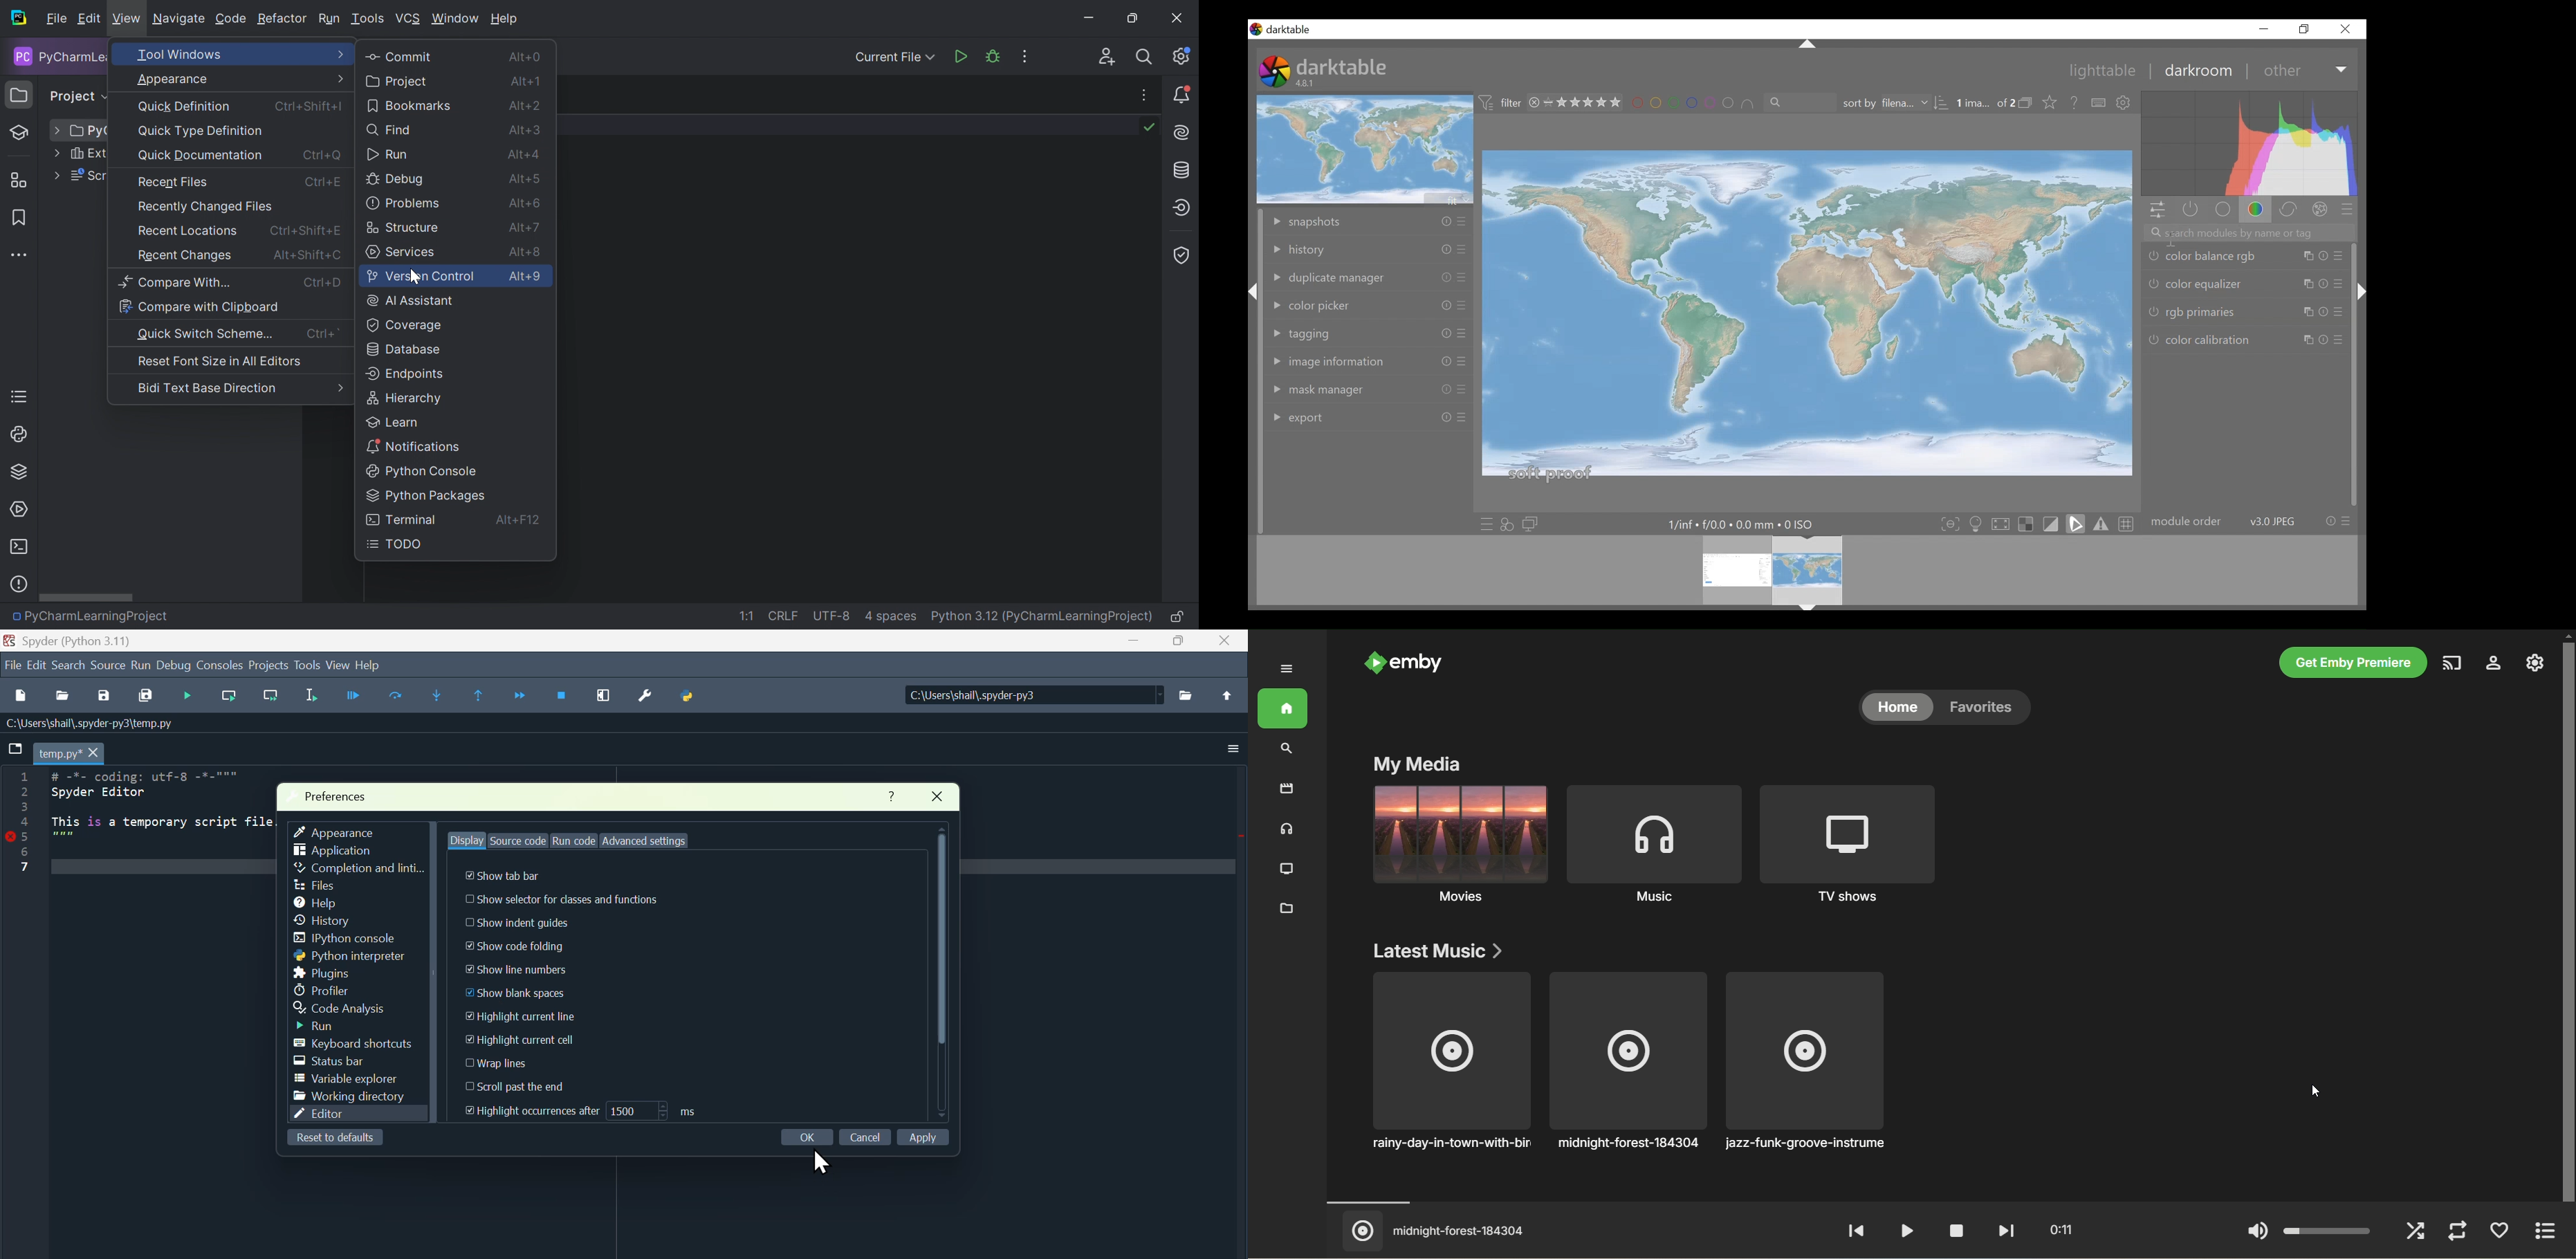 The height and width of the screenshot is (1260, 2576). I want to click on Project, so click(269, 665).